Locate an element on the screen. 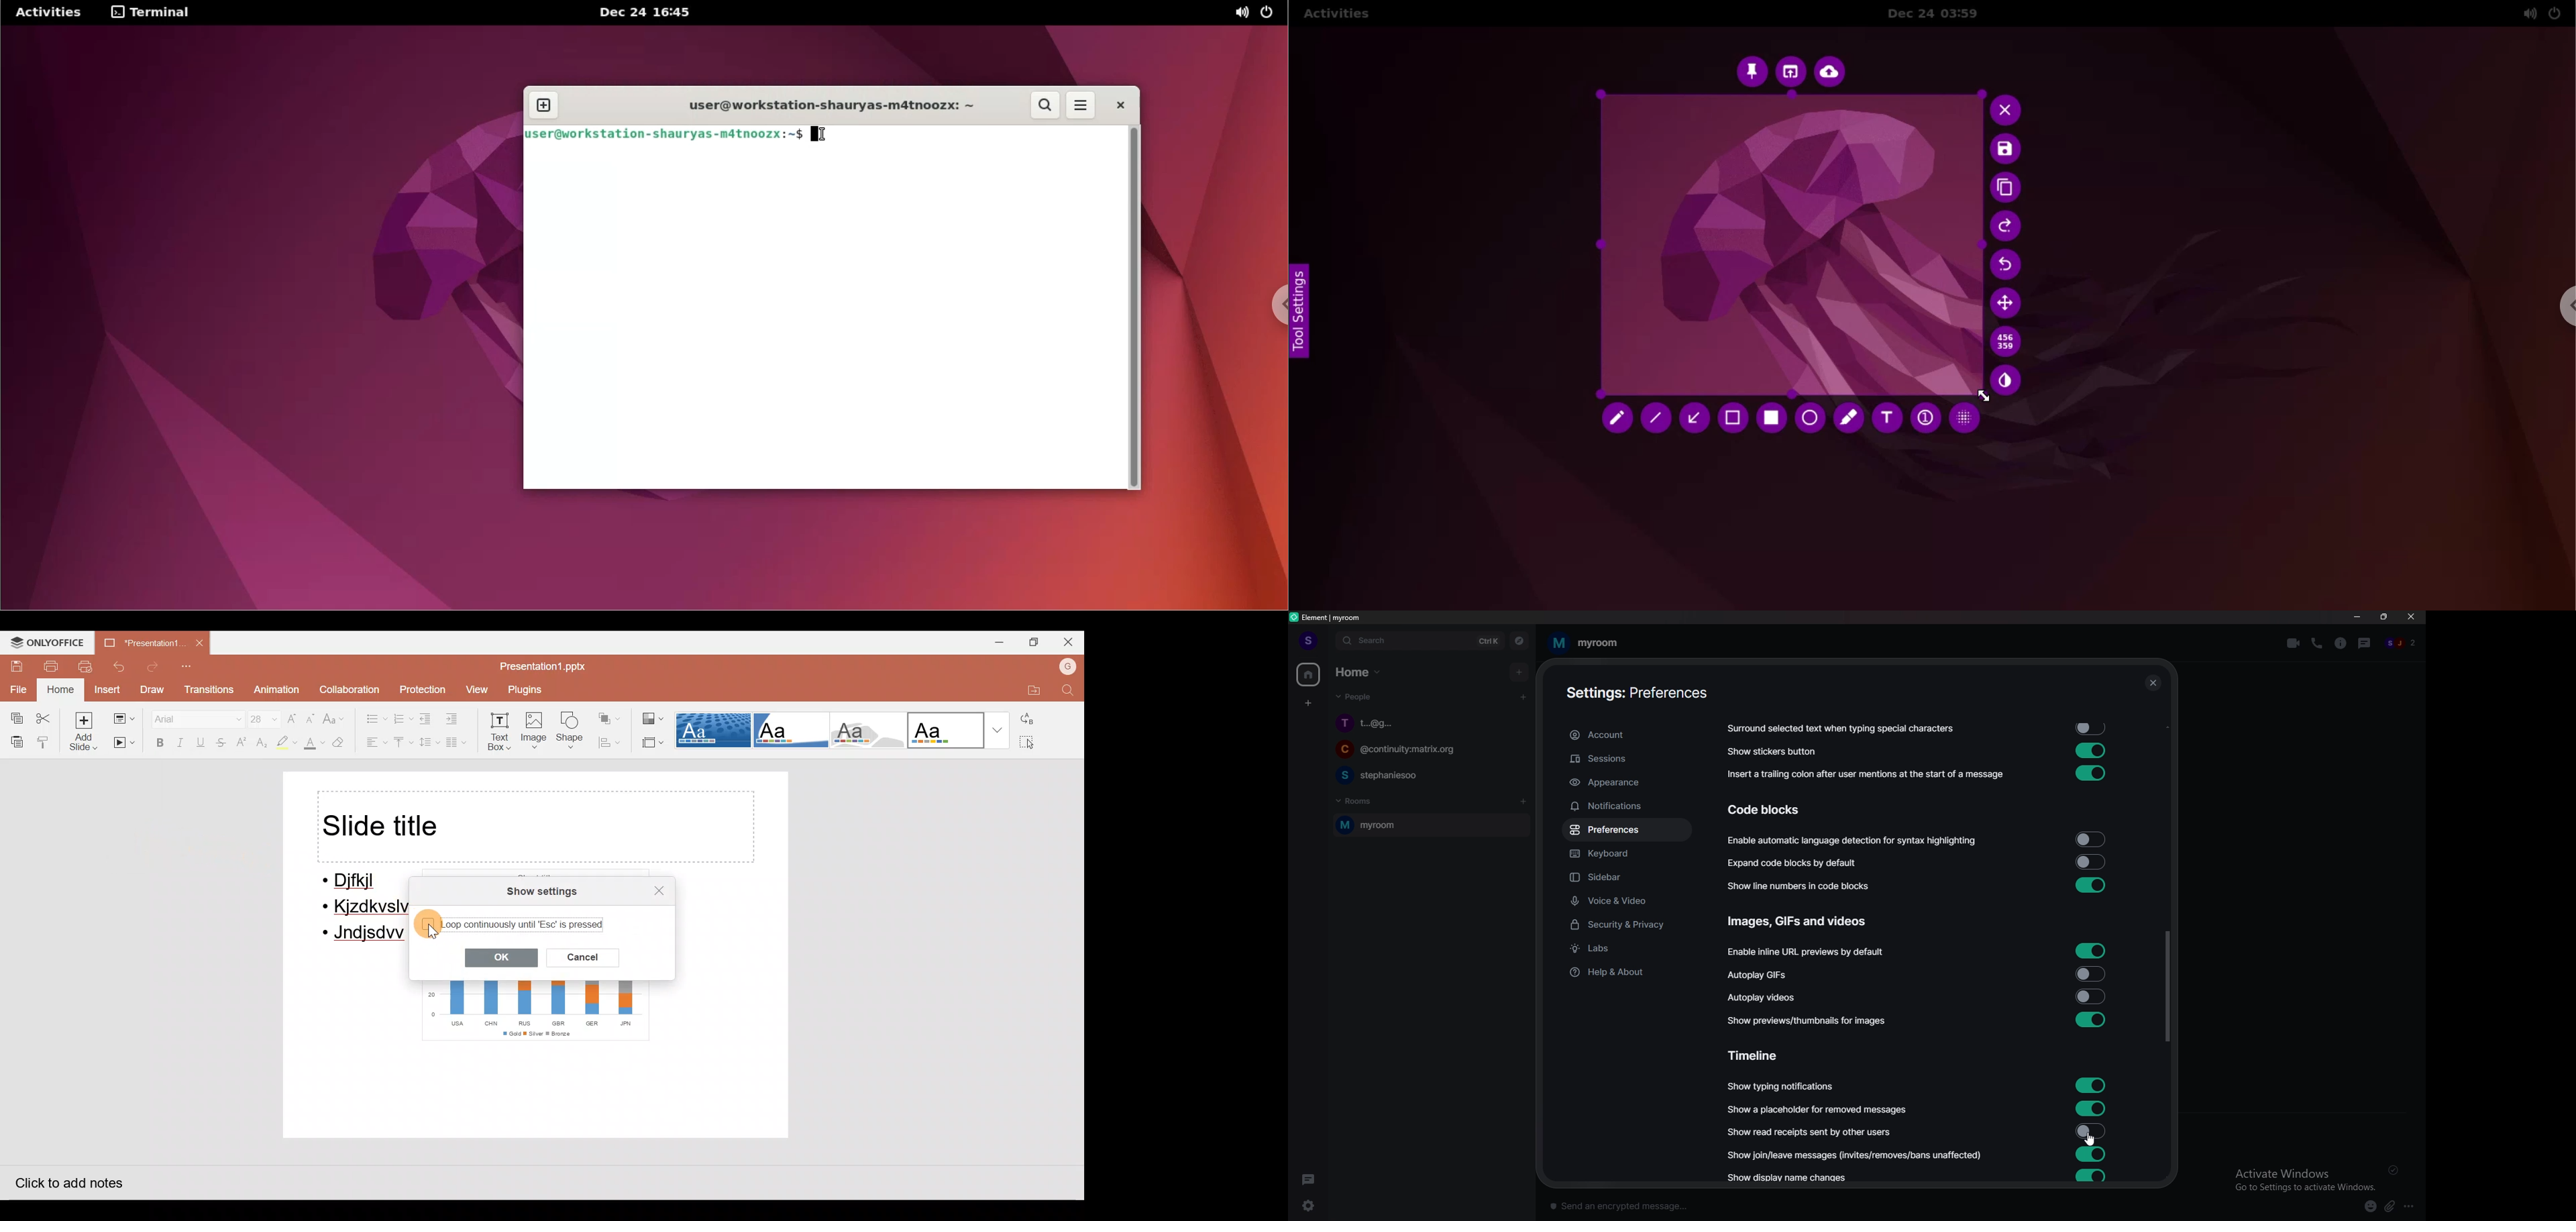 The width and height of the screenshot is (2576, 1232).  is located at coordinates (2396, 1170).